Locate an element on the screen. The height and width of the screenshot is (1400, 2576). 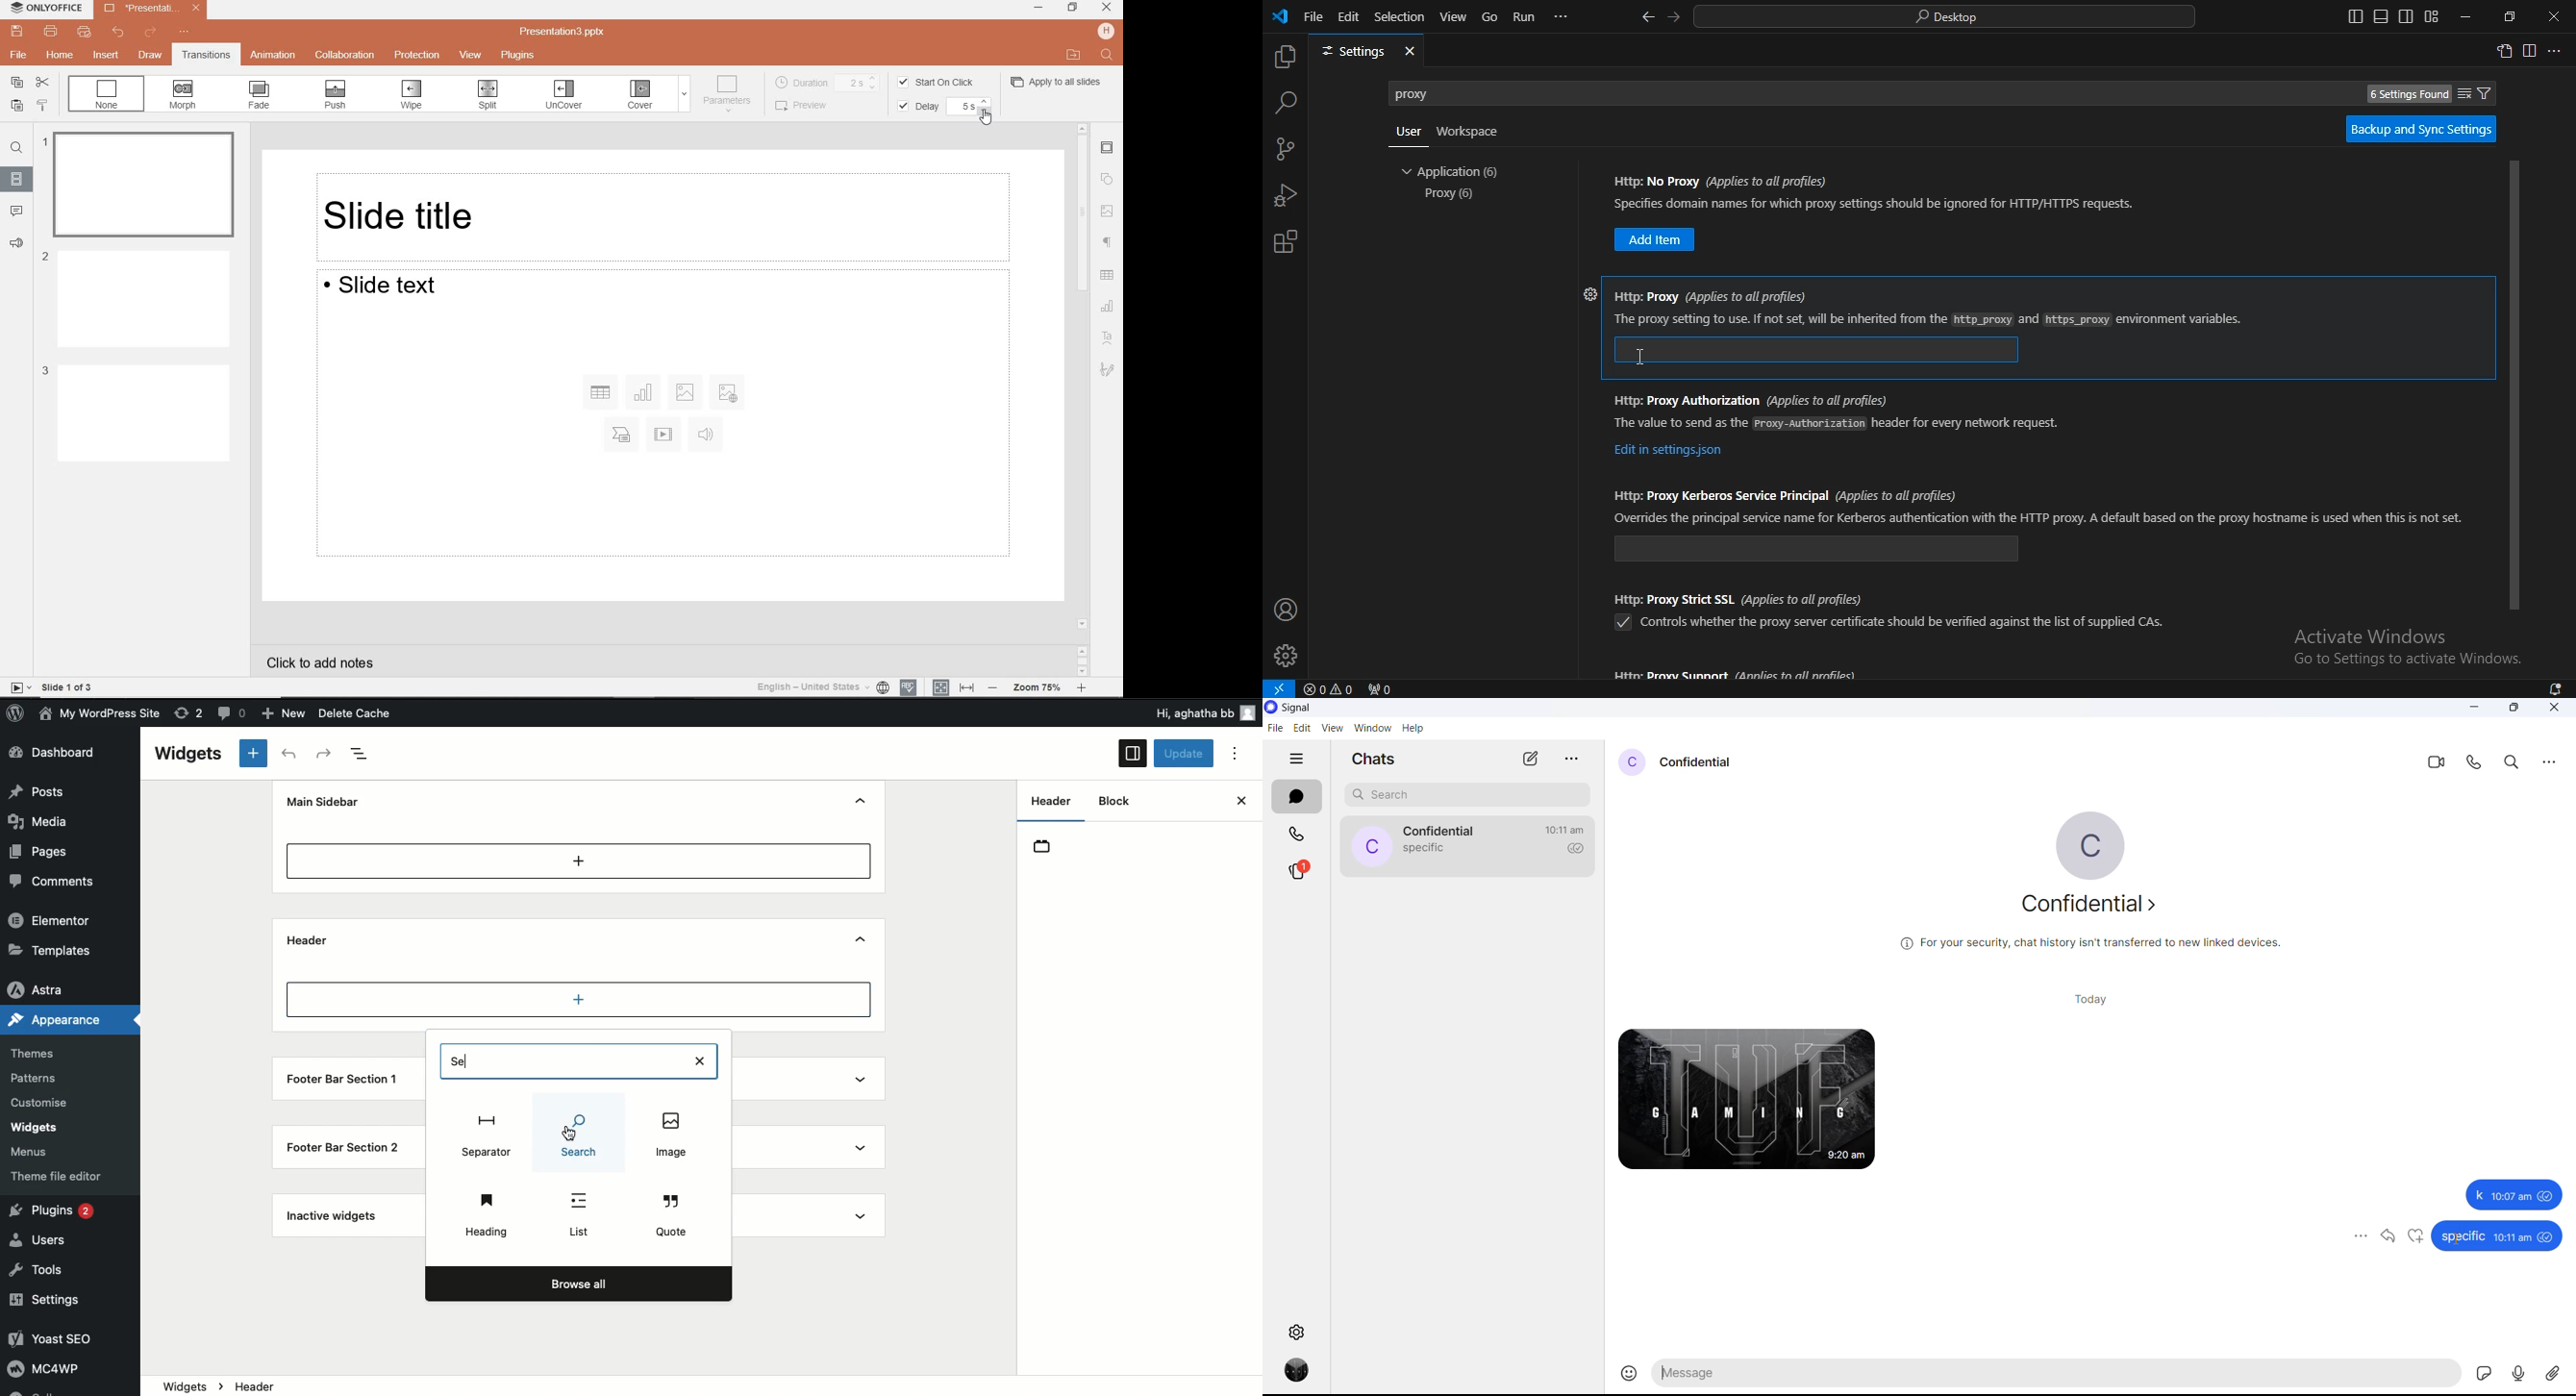
Add new block is located at coordinates (253, 754).